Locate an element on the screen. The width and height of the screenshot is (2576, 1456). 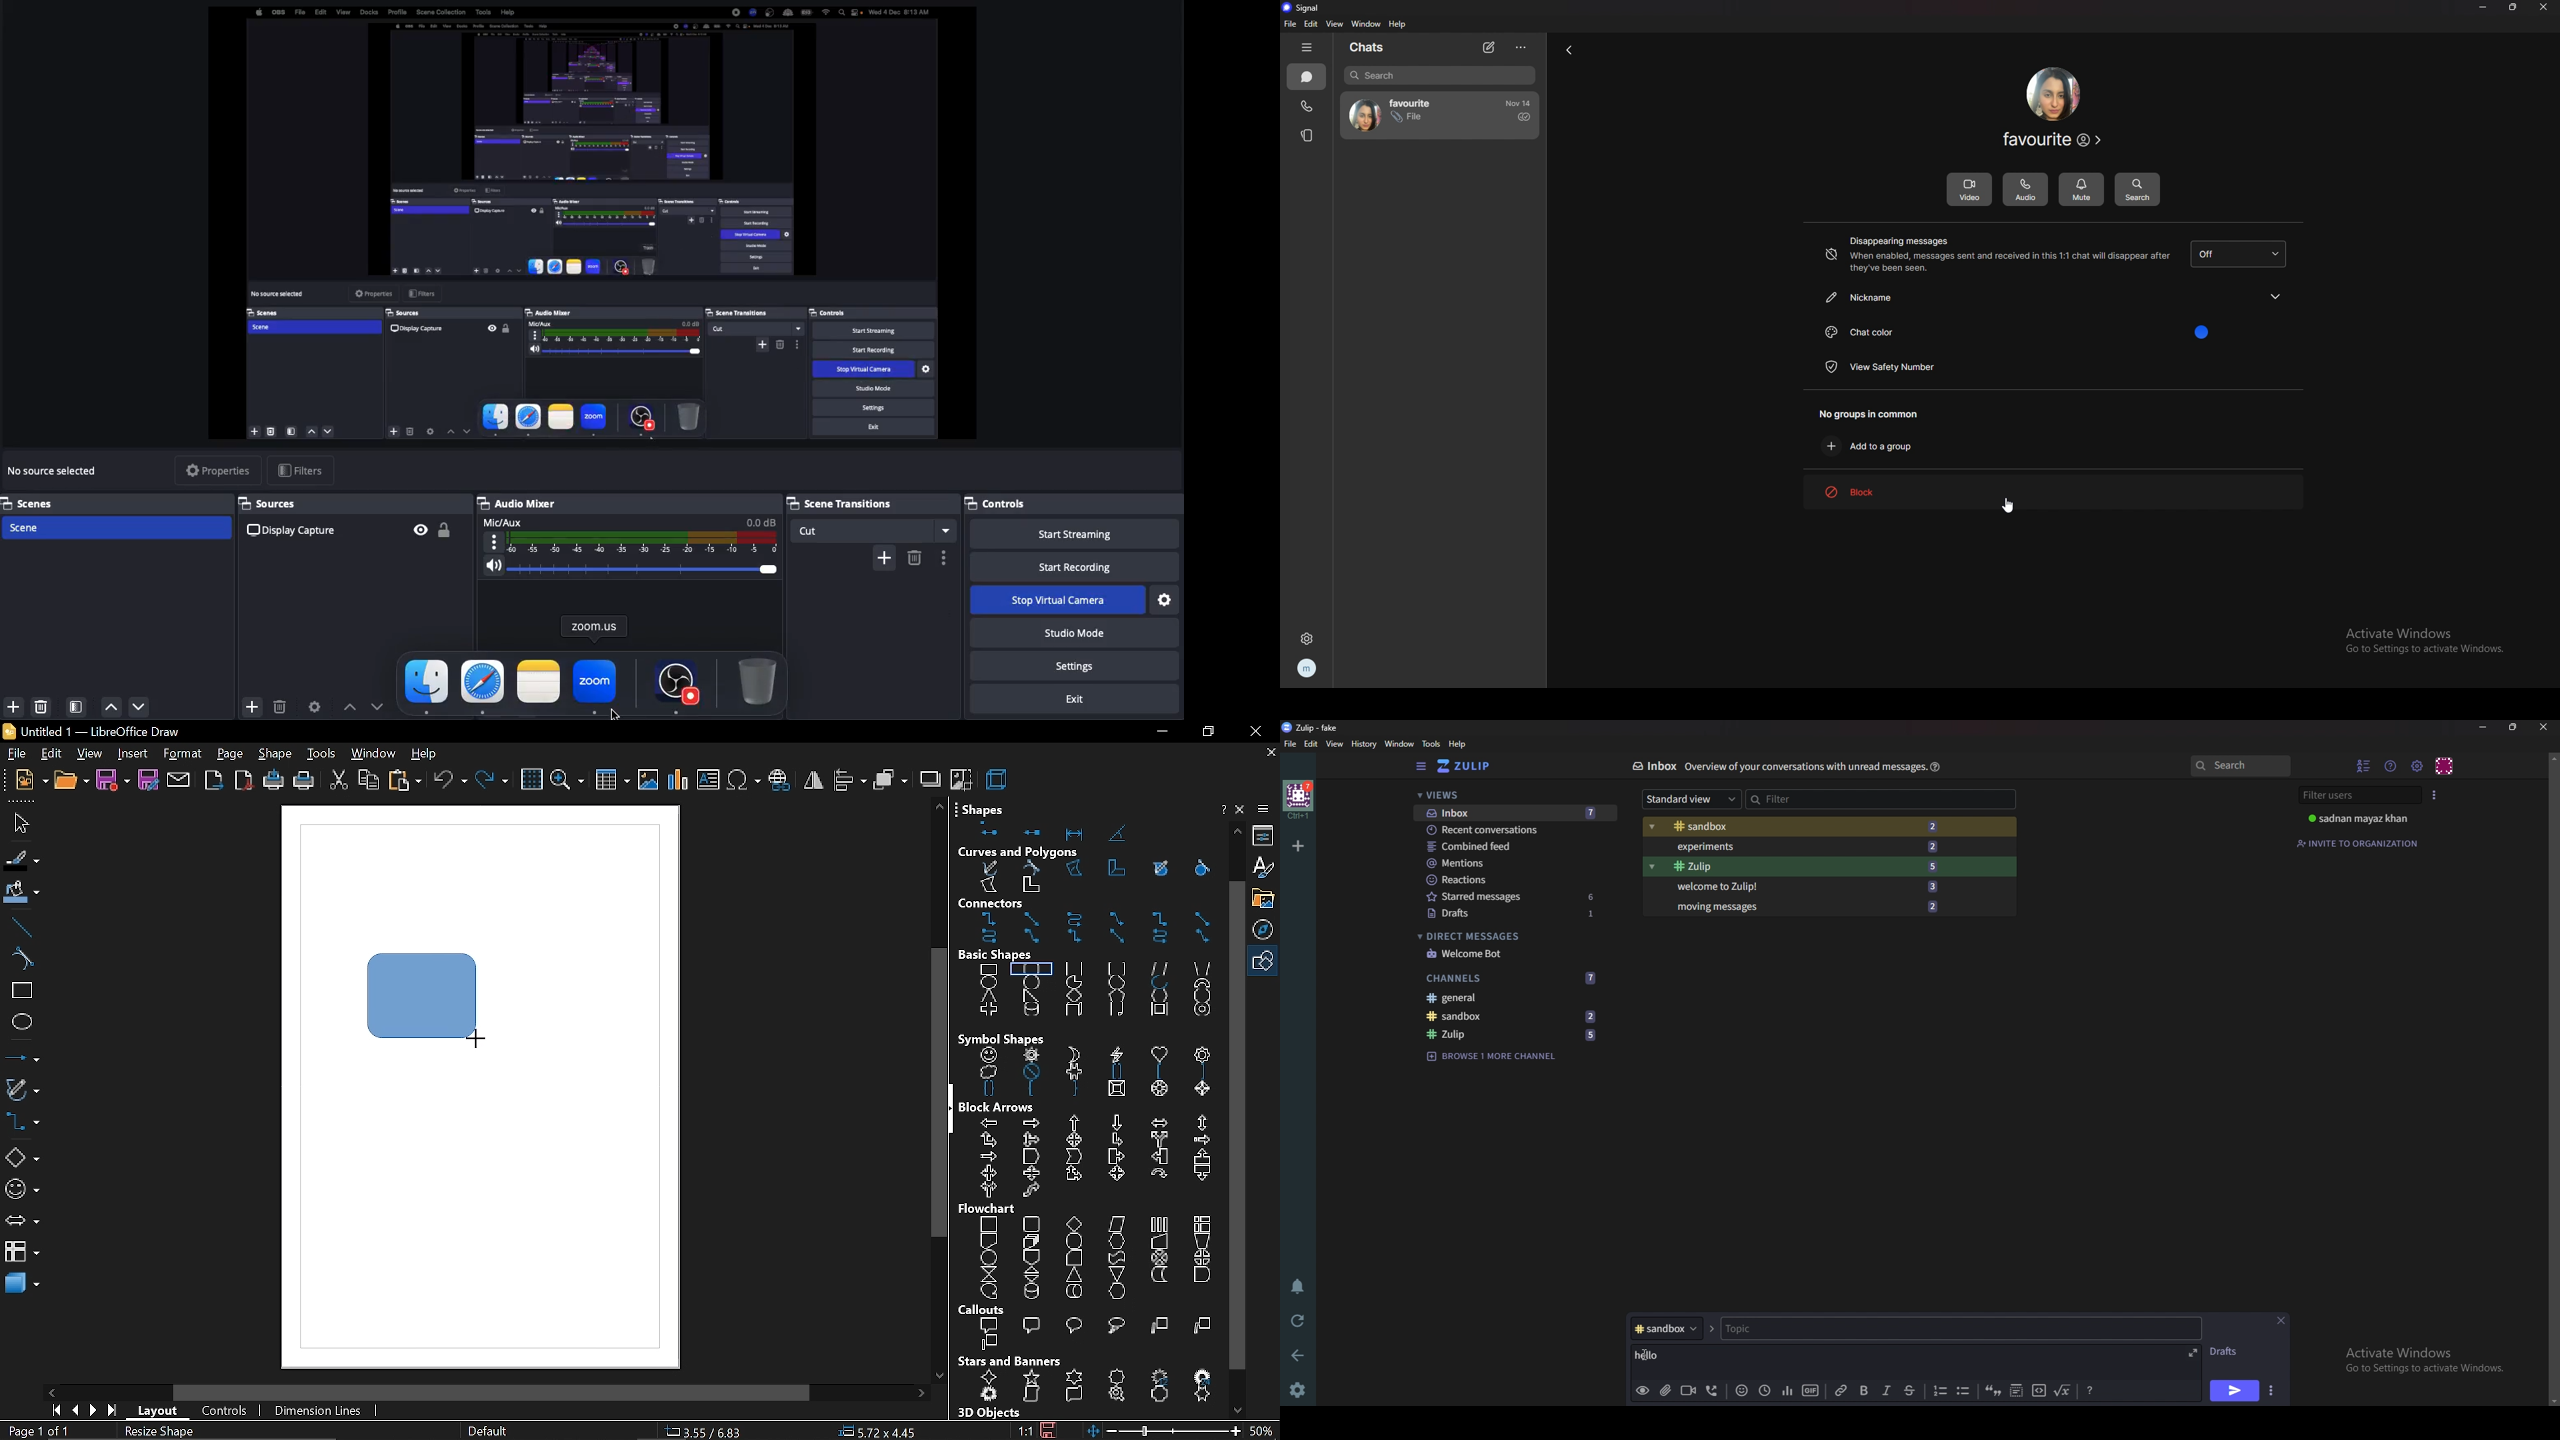
Resize is located at coordinates (2513, 727).